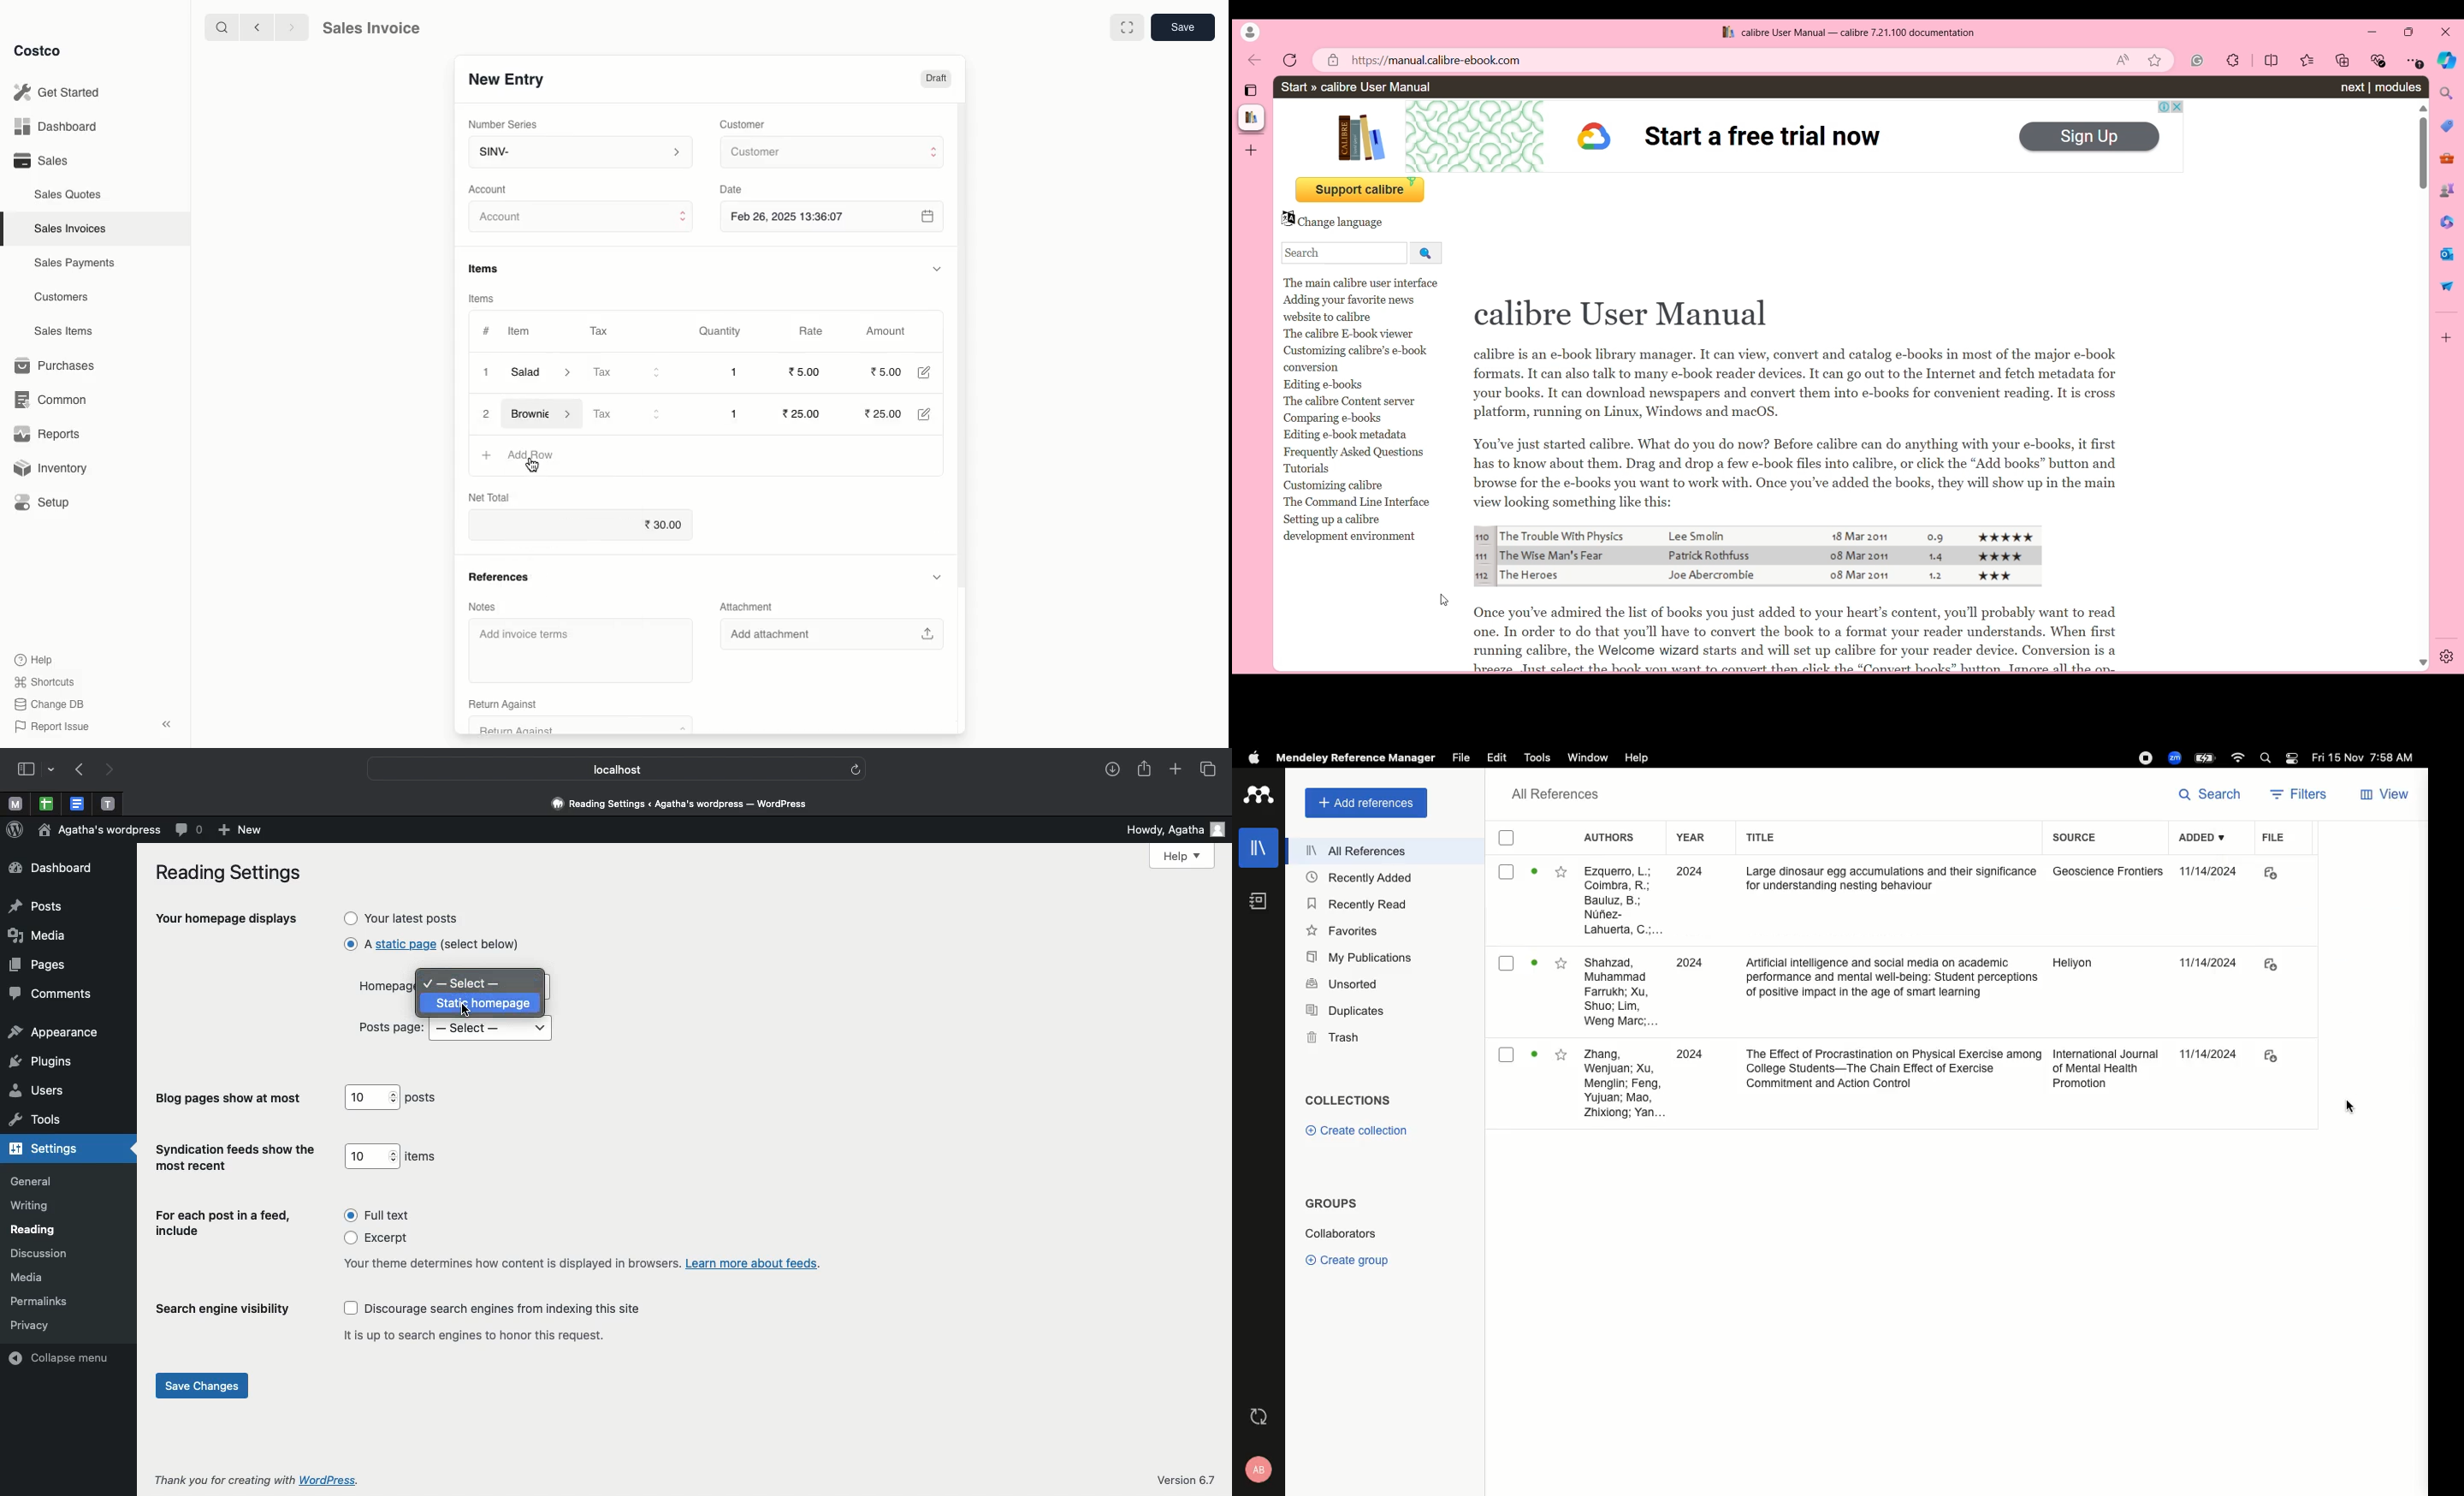 This screenshot has height=1512, width=2464. Describe the element at coordinates (887, 371) in the screenshot. I see `5.00` at that location.